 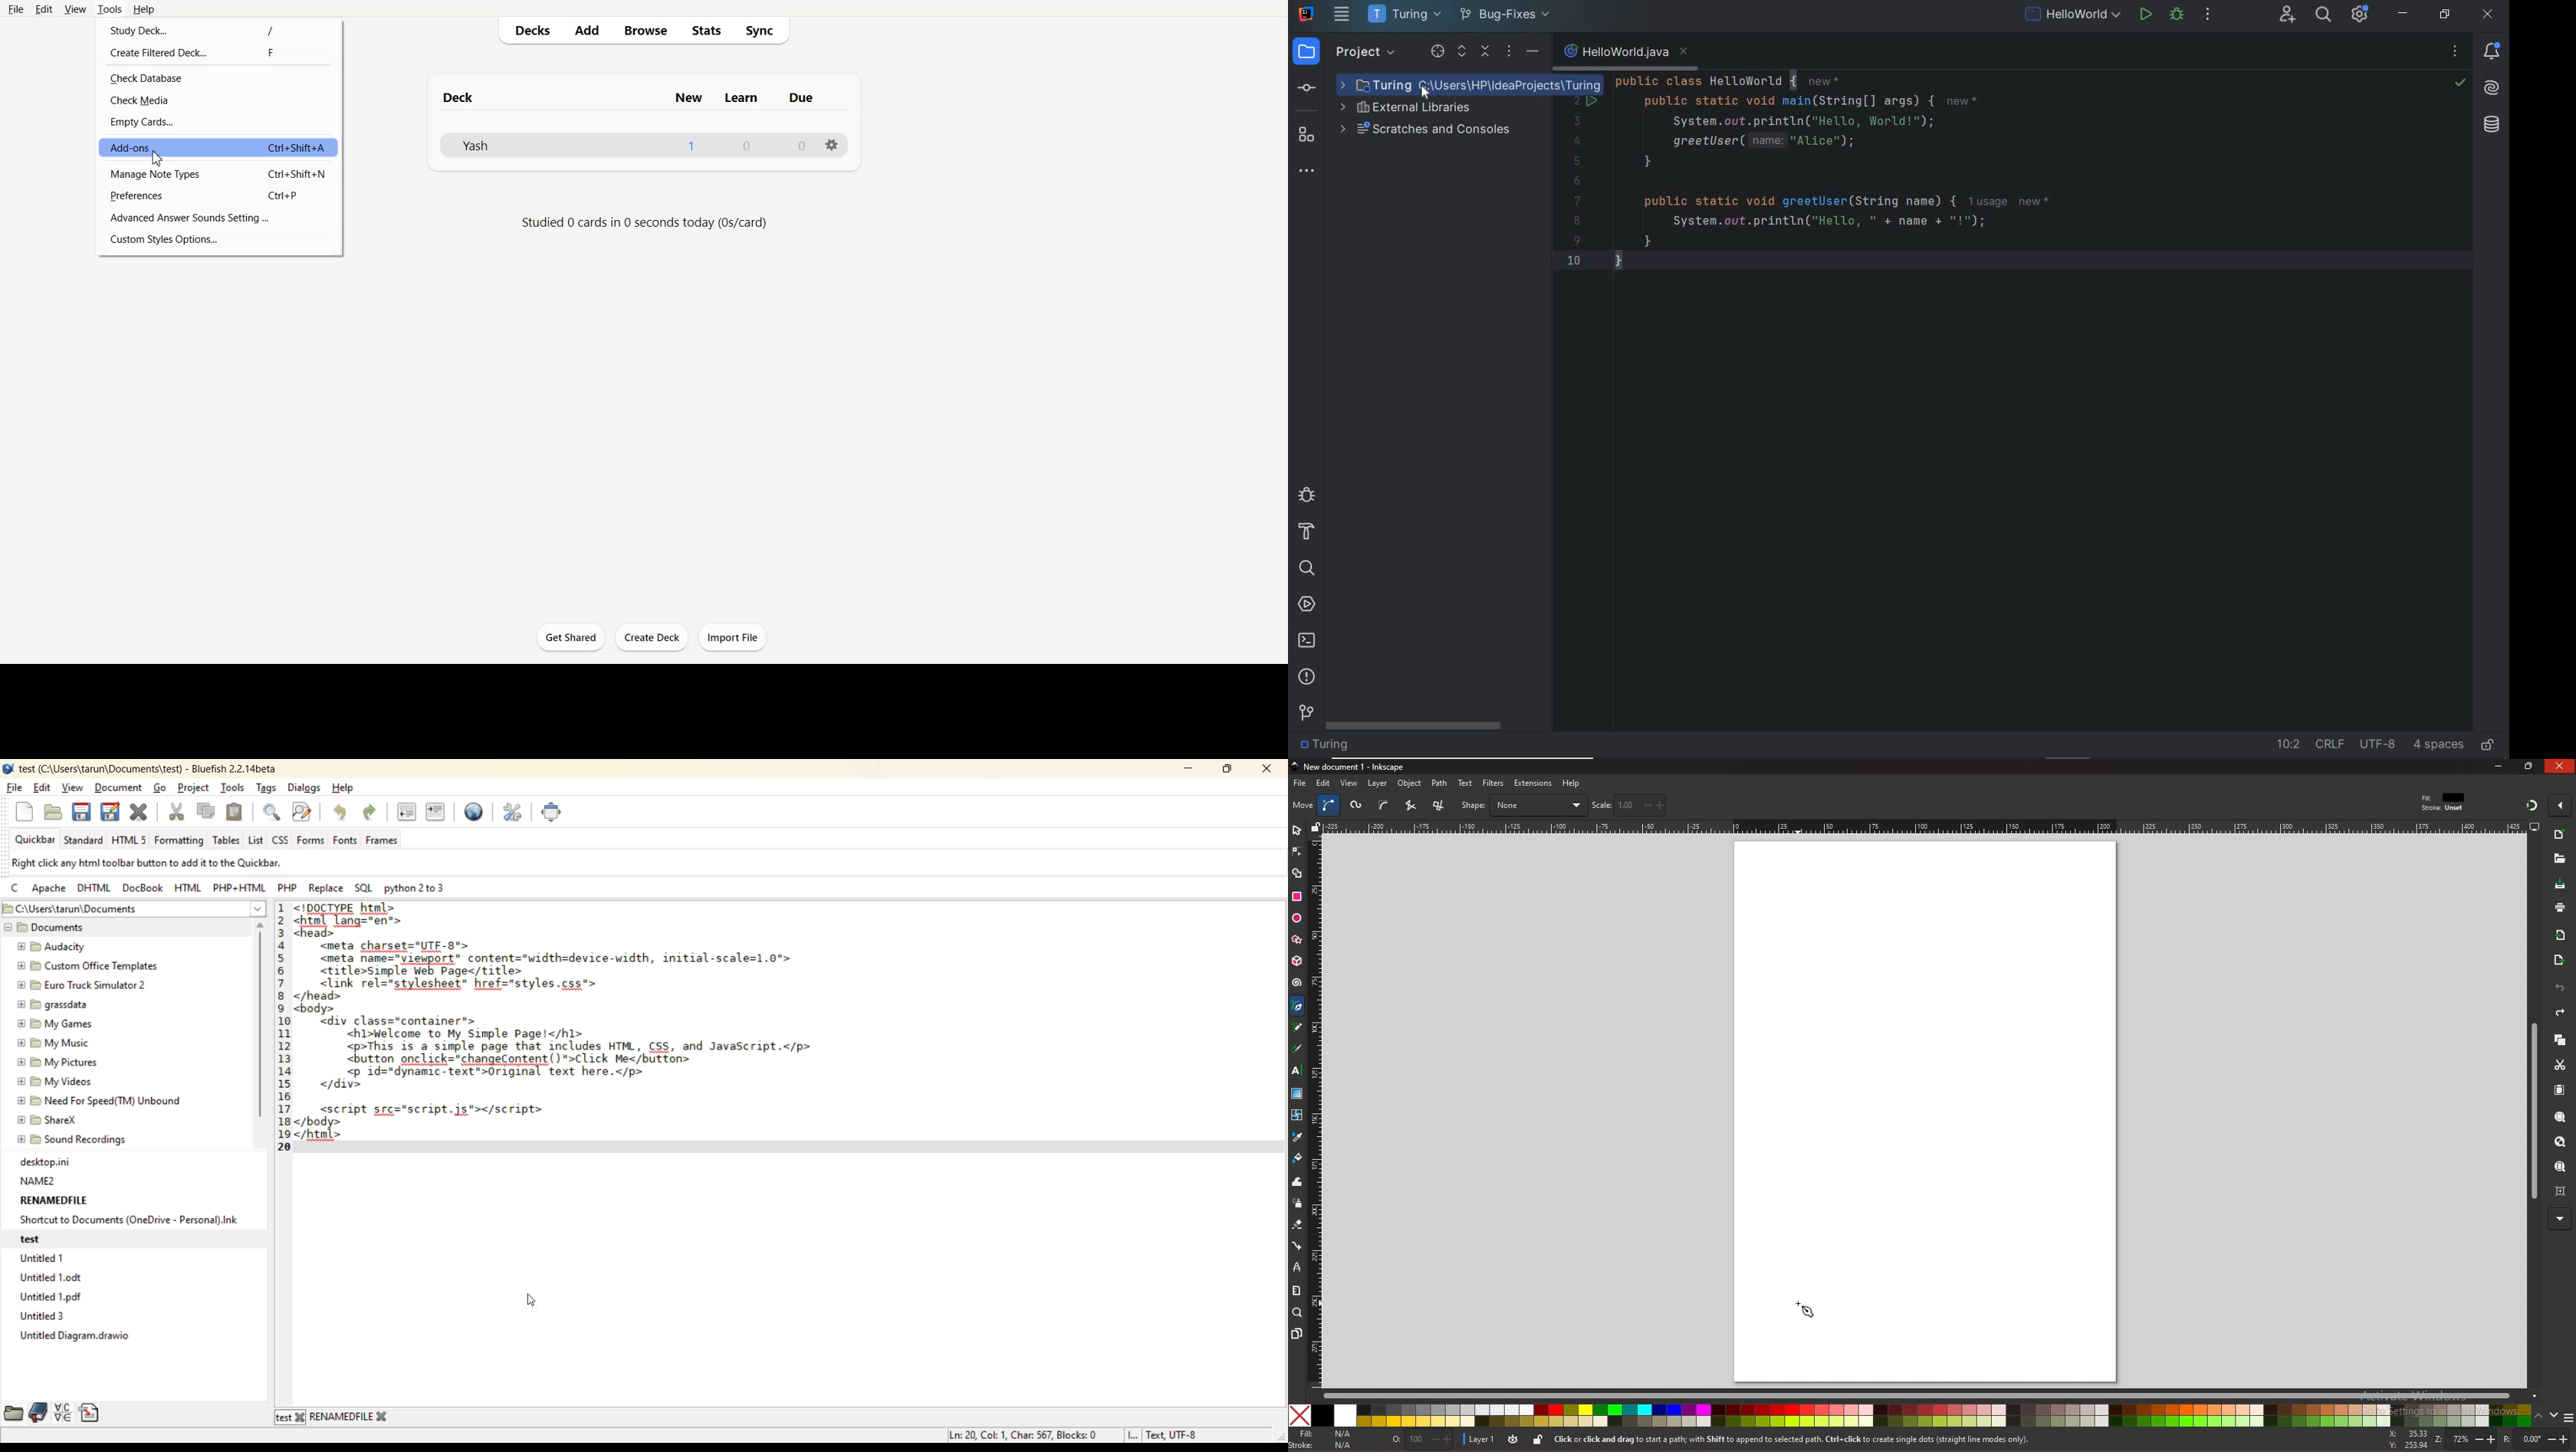 What do you see at coordinates (1297, 1157) in the screenshot?
I see `paint bucket` at bounding box center [1297, 1157].